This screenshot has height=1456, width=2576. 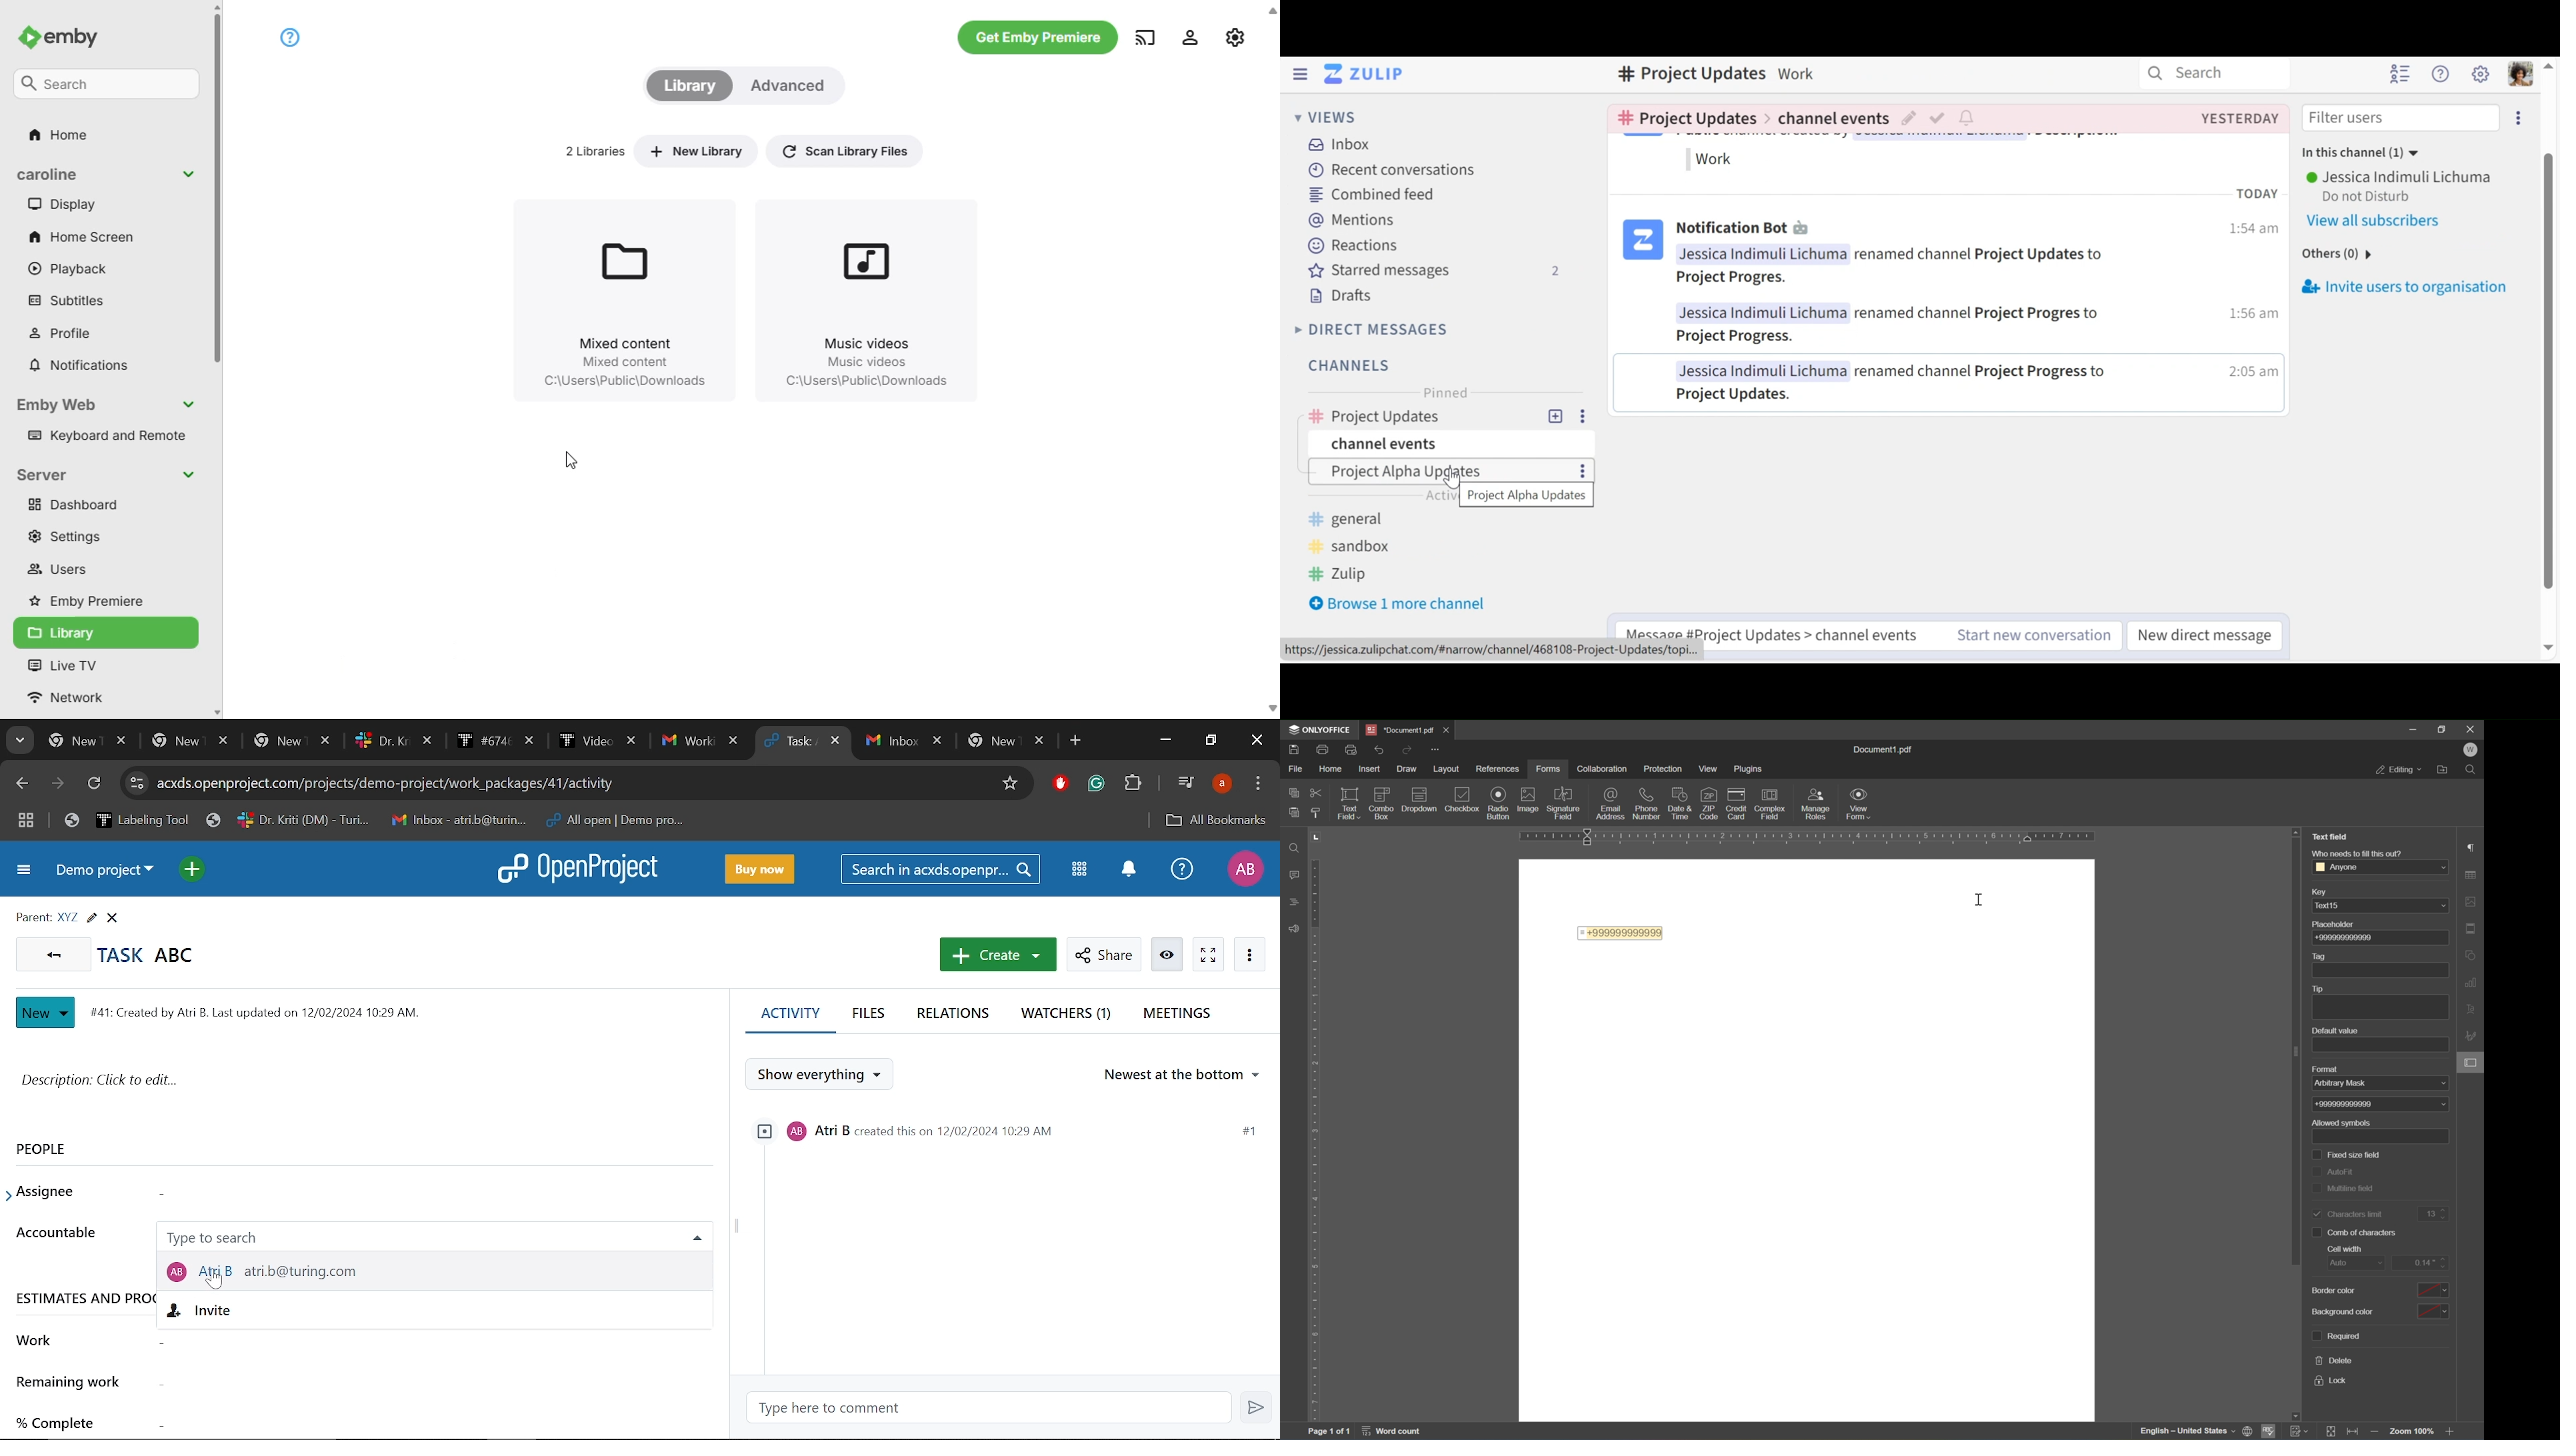 I want to click on radio button, so click(x=1499, y=802).